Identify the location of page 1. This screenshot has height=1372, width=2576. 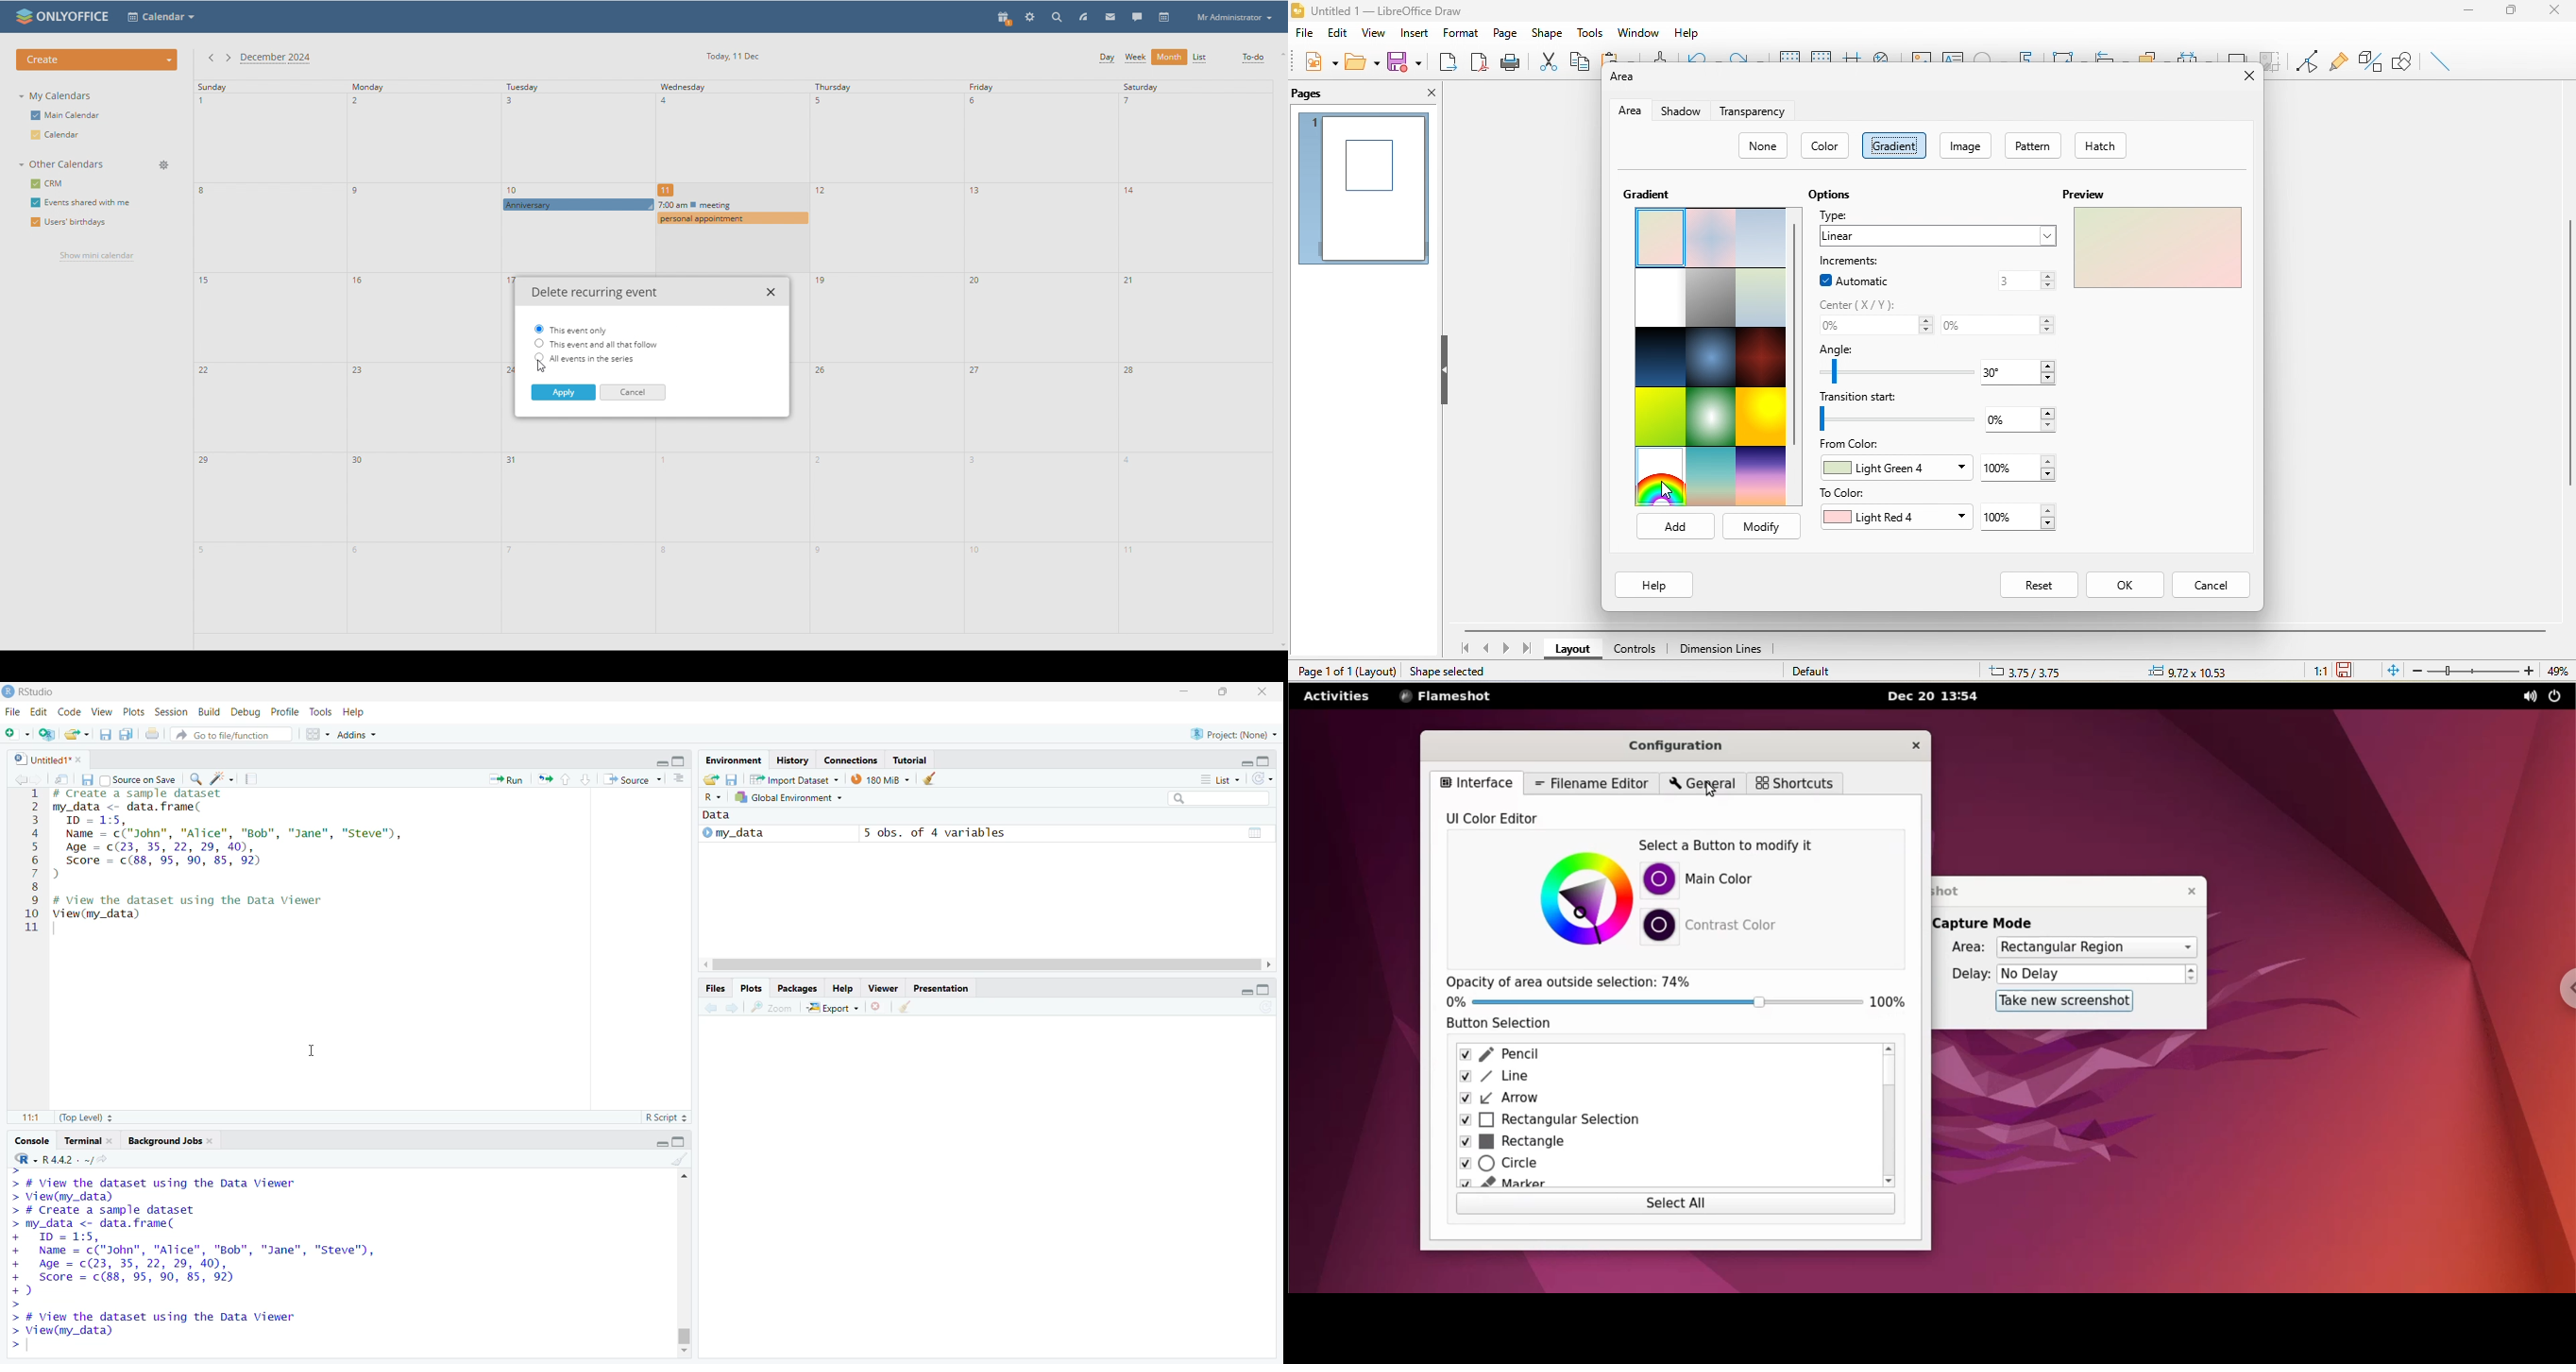
(1365, 188).